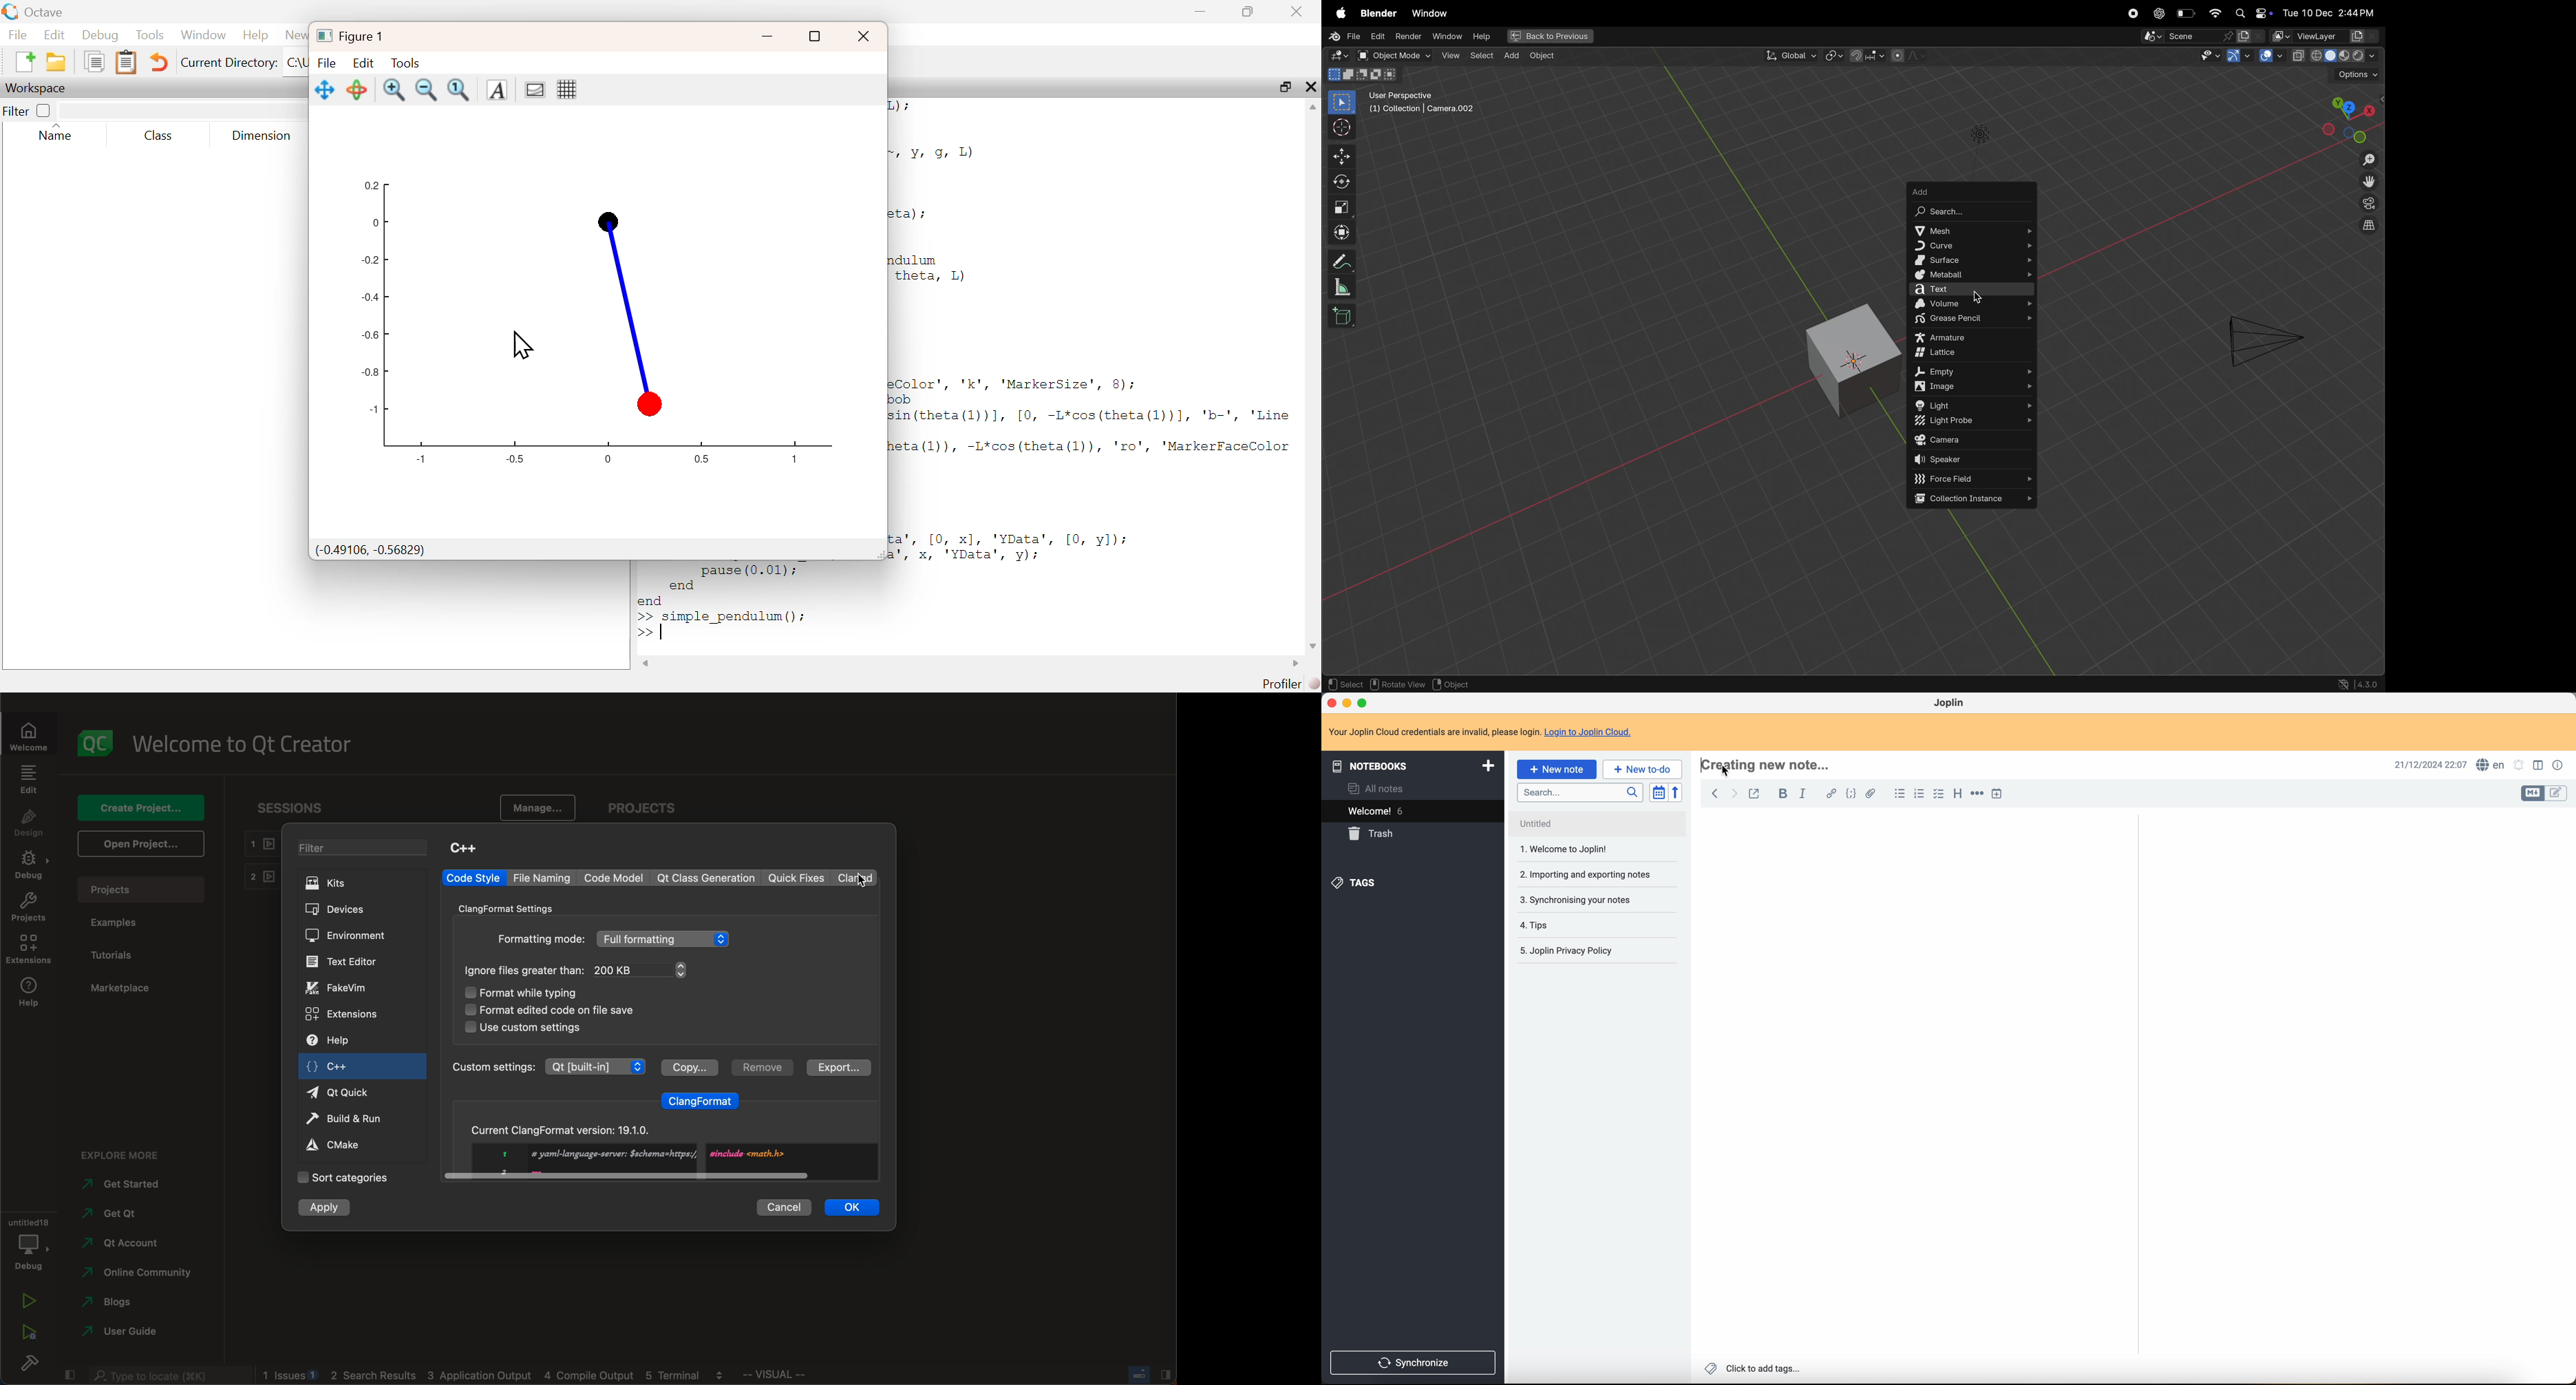 The width and height of the screenshot is (2576, 1400). What do you see at coordinates (2272, 56) in the screenshot?
I see `` at bounding box center [2272, 56].